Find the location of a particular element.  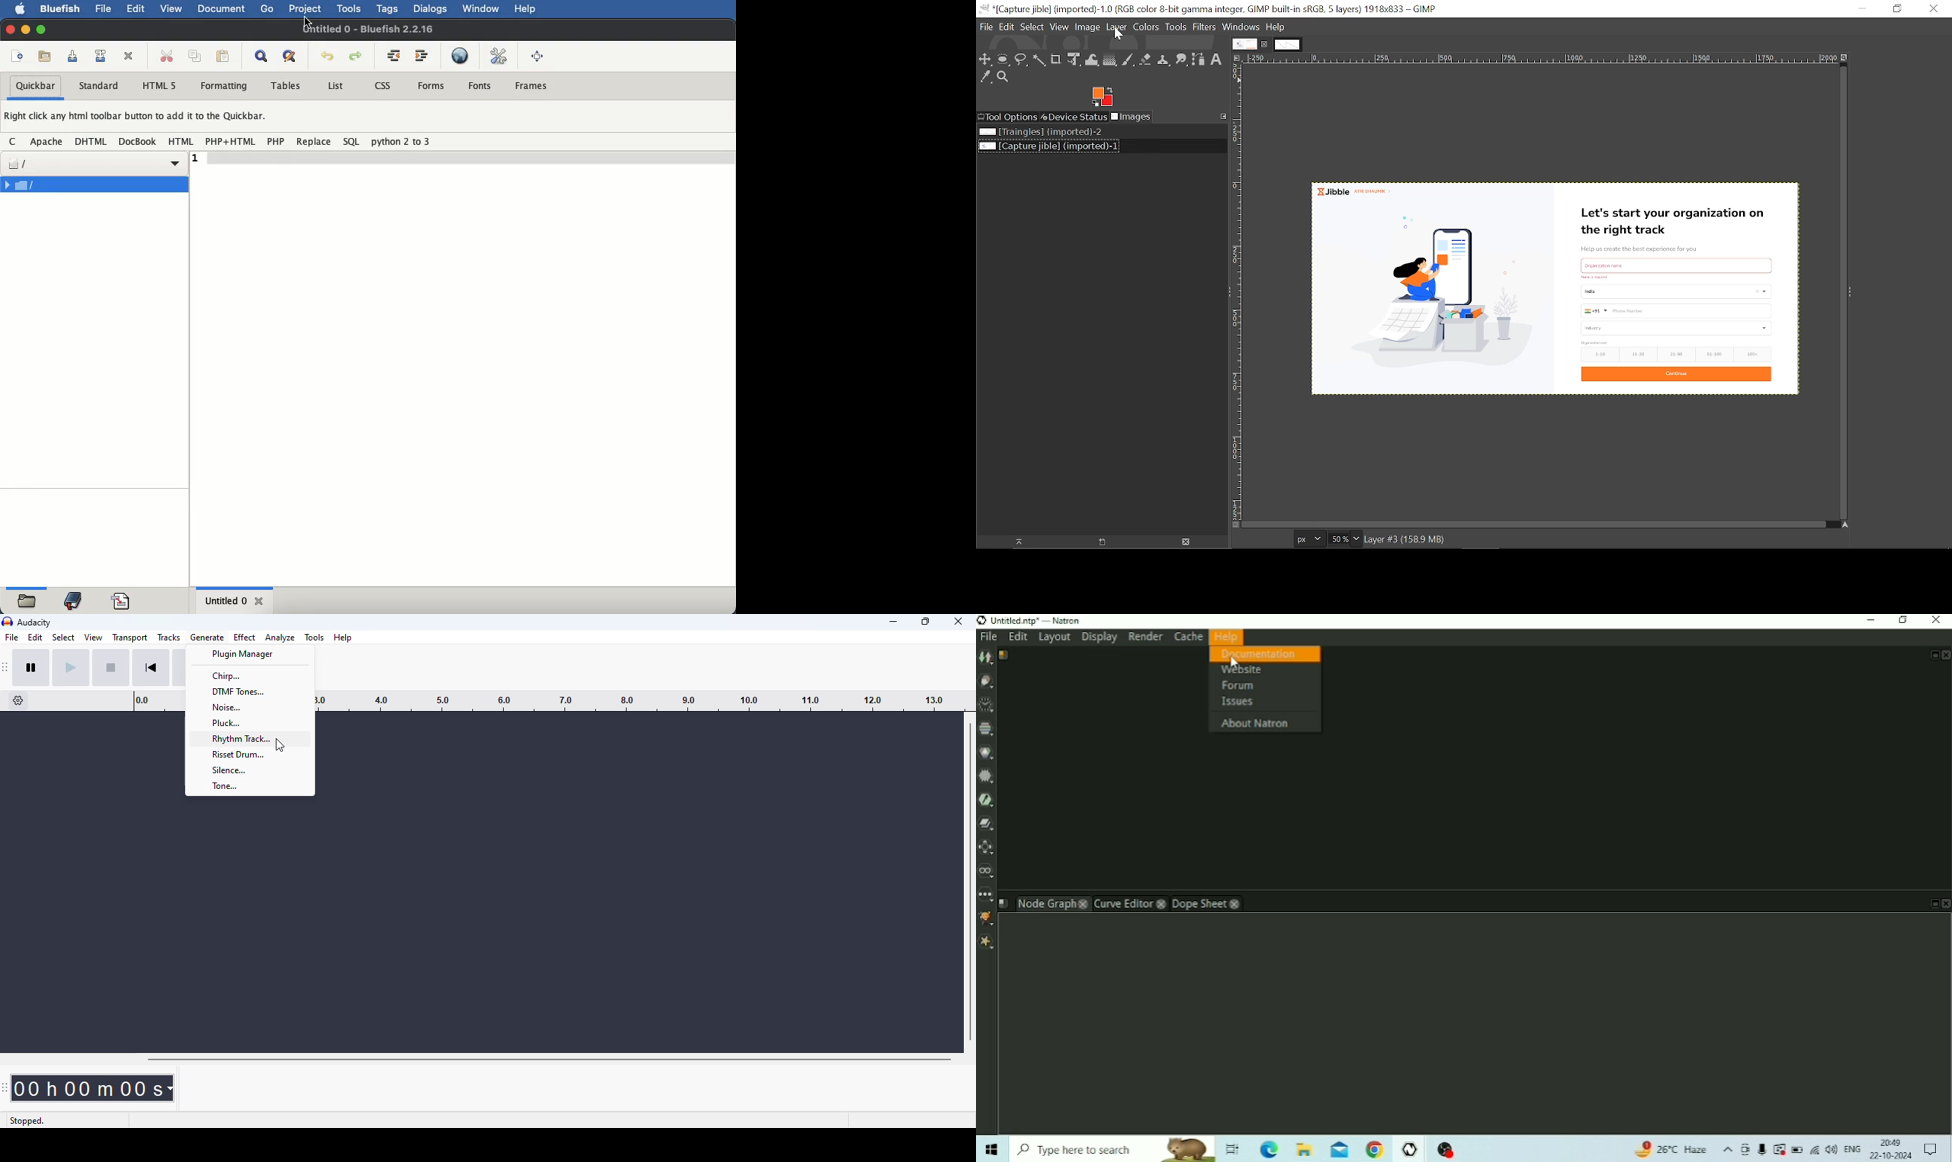

risset drum is located at coordinates (246, 754).